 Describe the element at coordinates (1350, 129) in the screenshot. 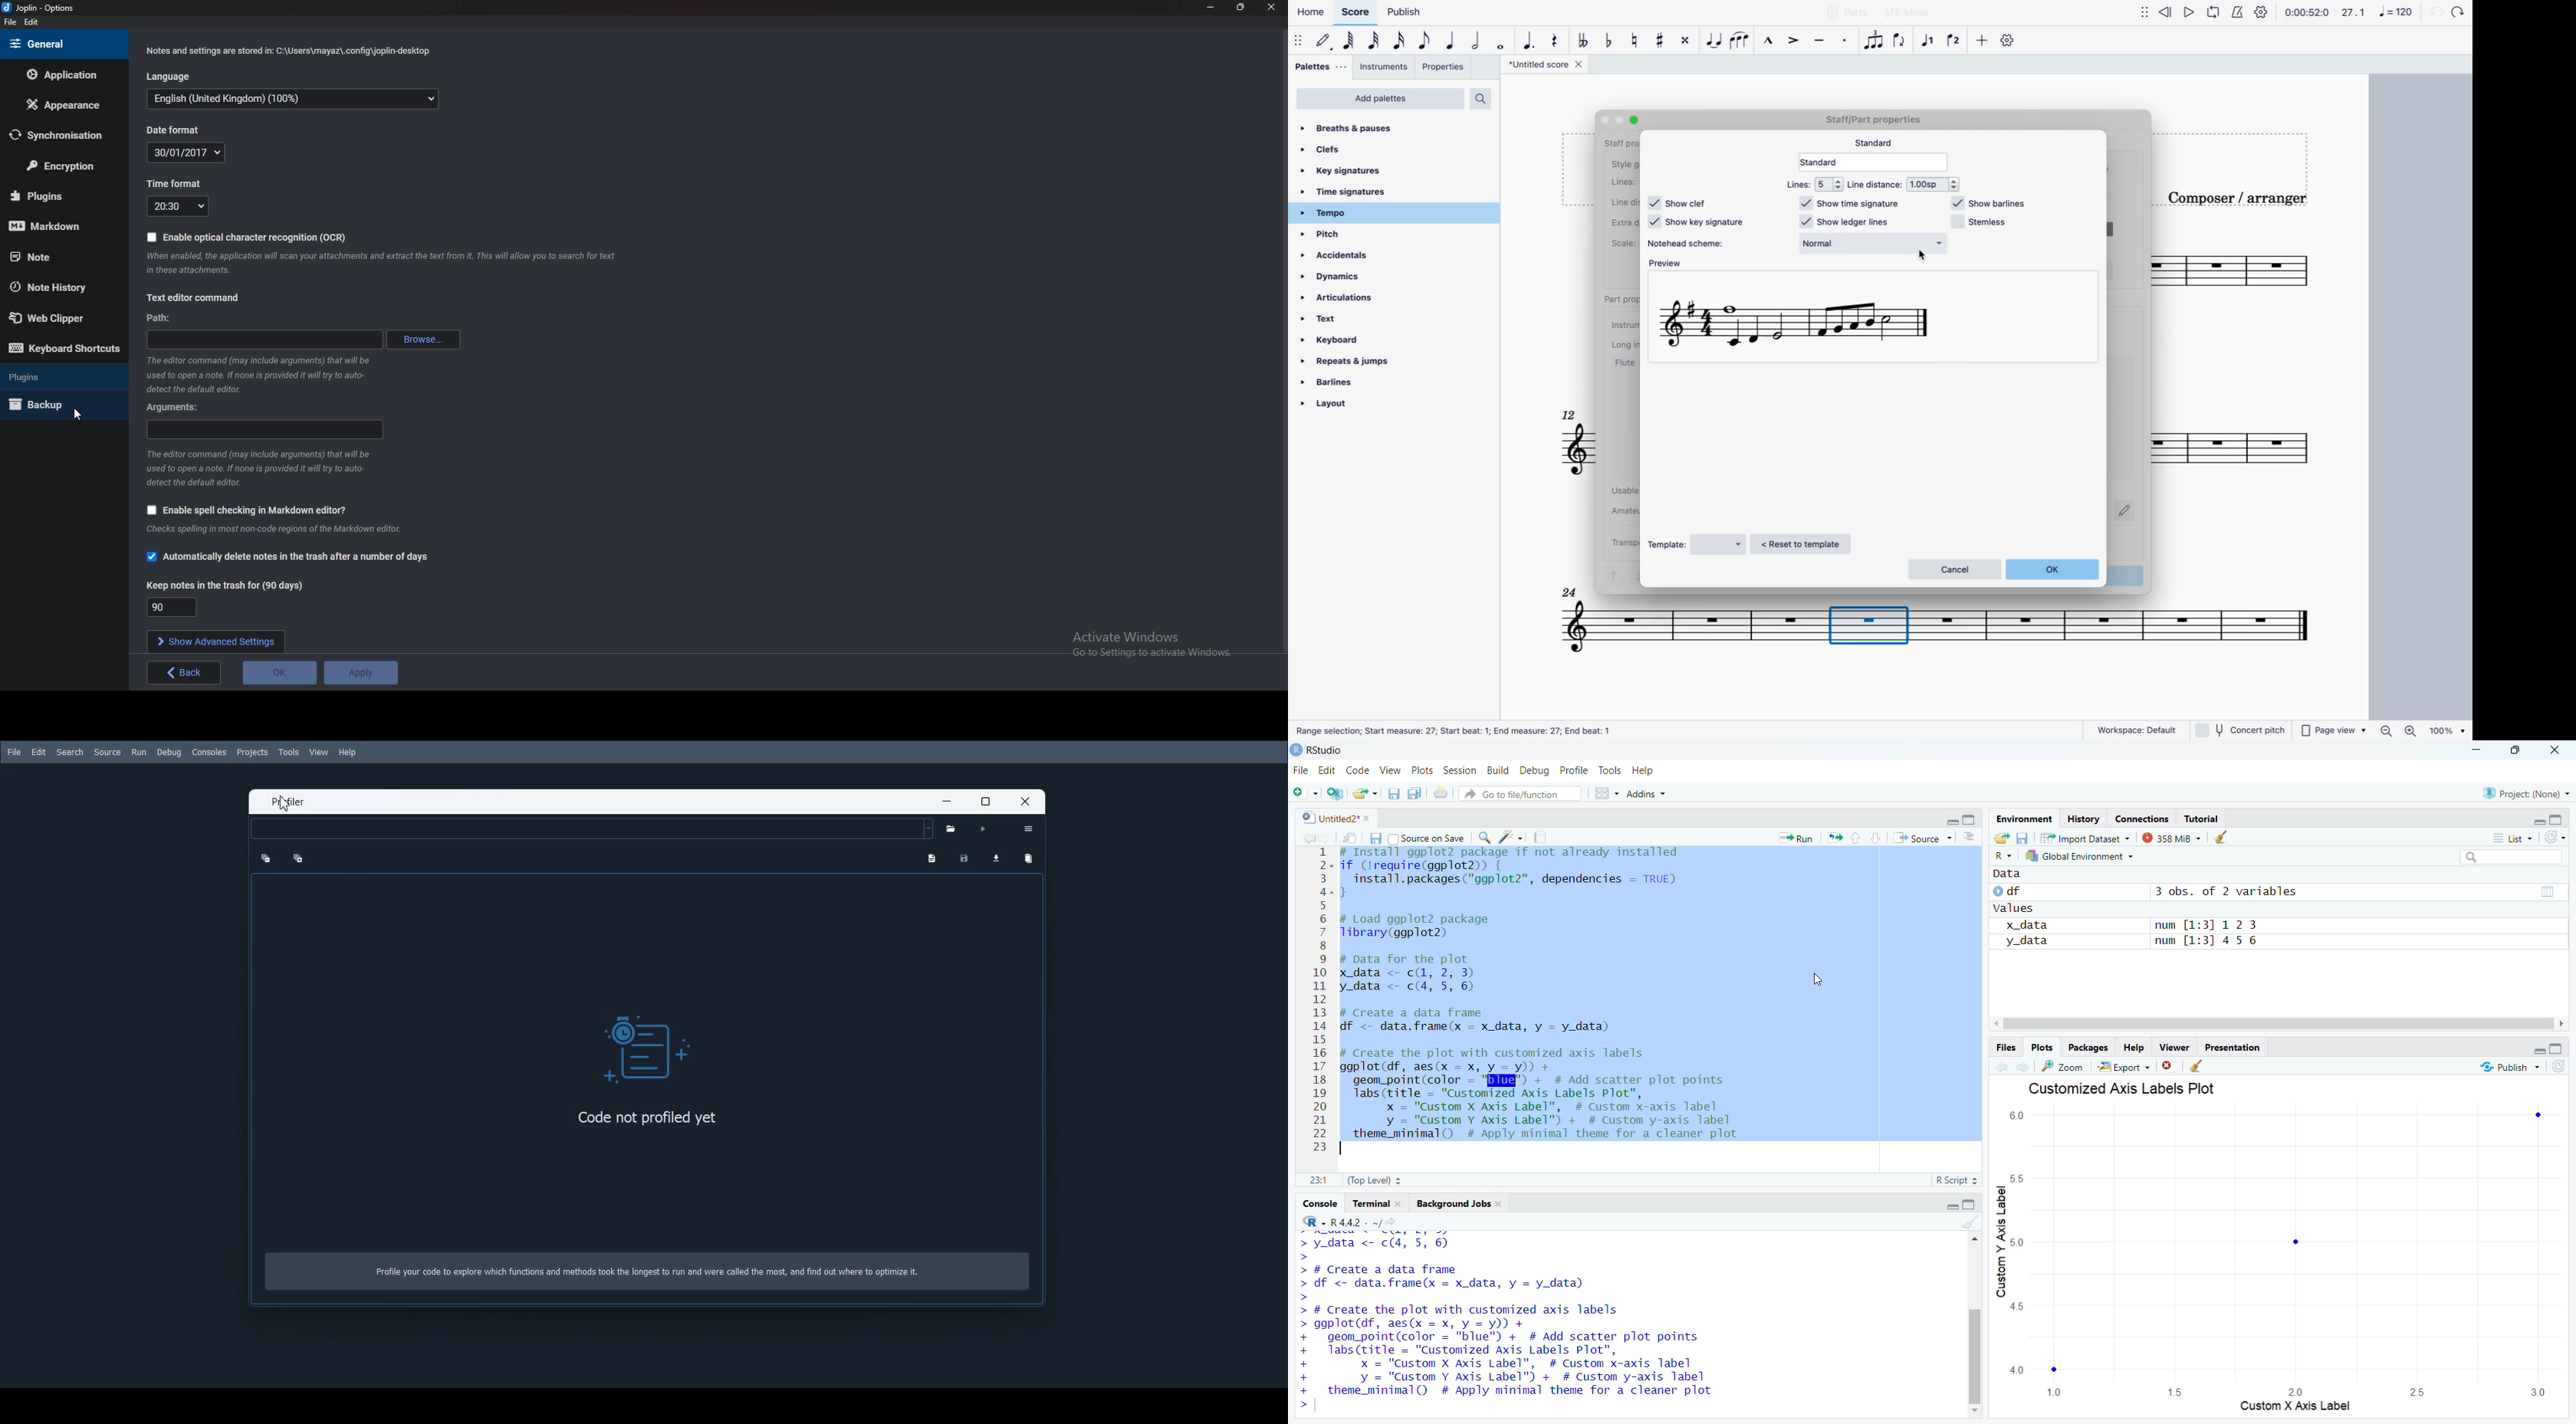

I see `breaths & pauses` at that location.